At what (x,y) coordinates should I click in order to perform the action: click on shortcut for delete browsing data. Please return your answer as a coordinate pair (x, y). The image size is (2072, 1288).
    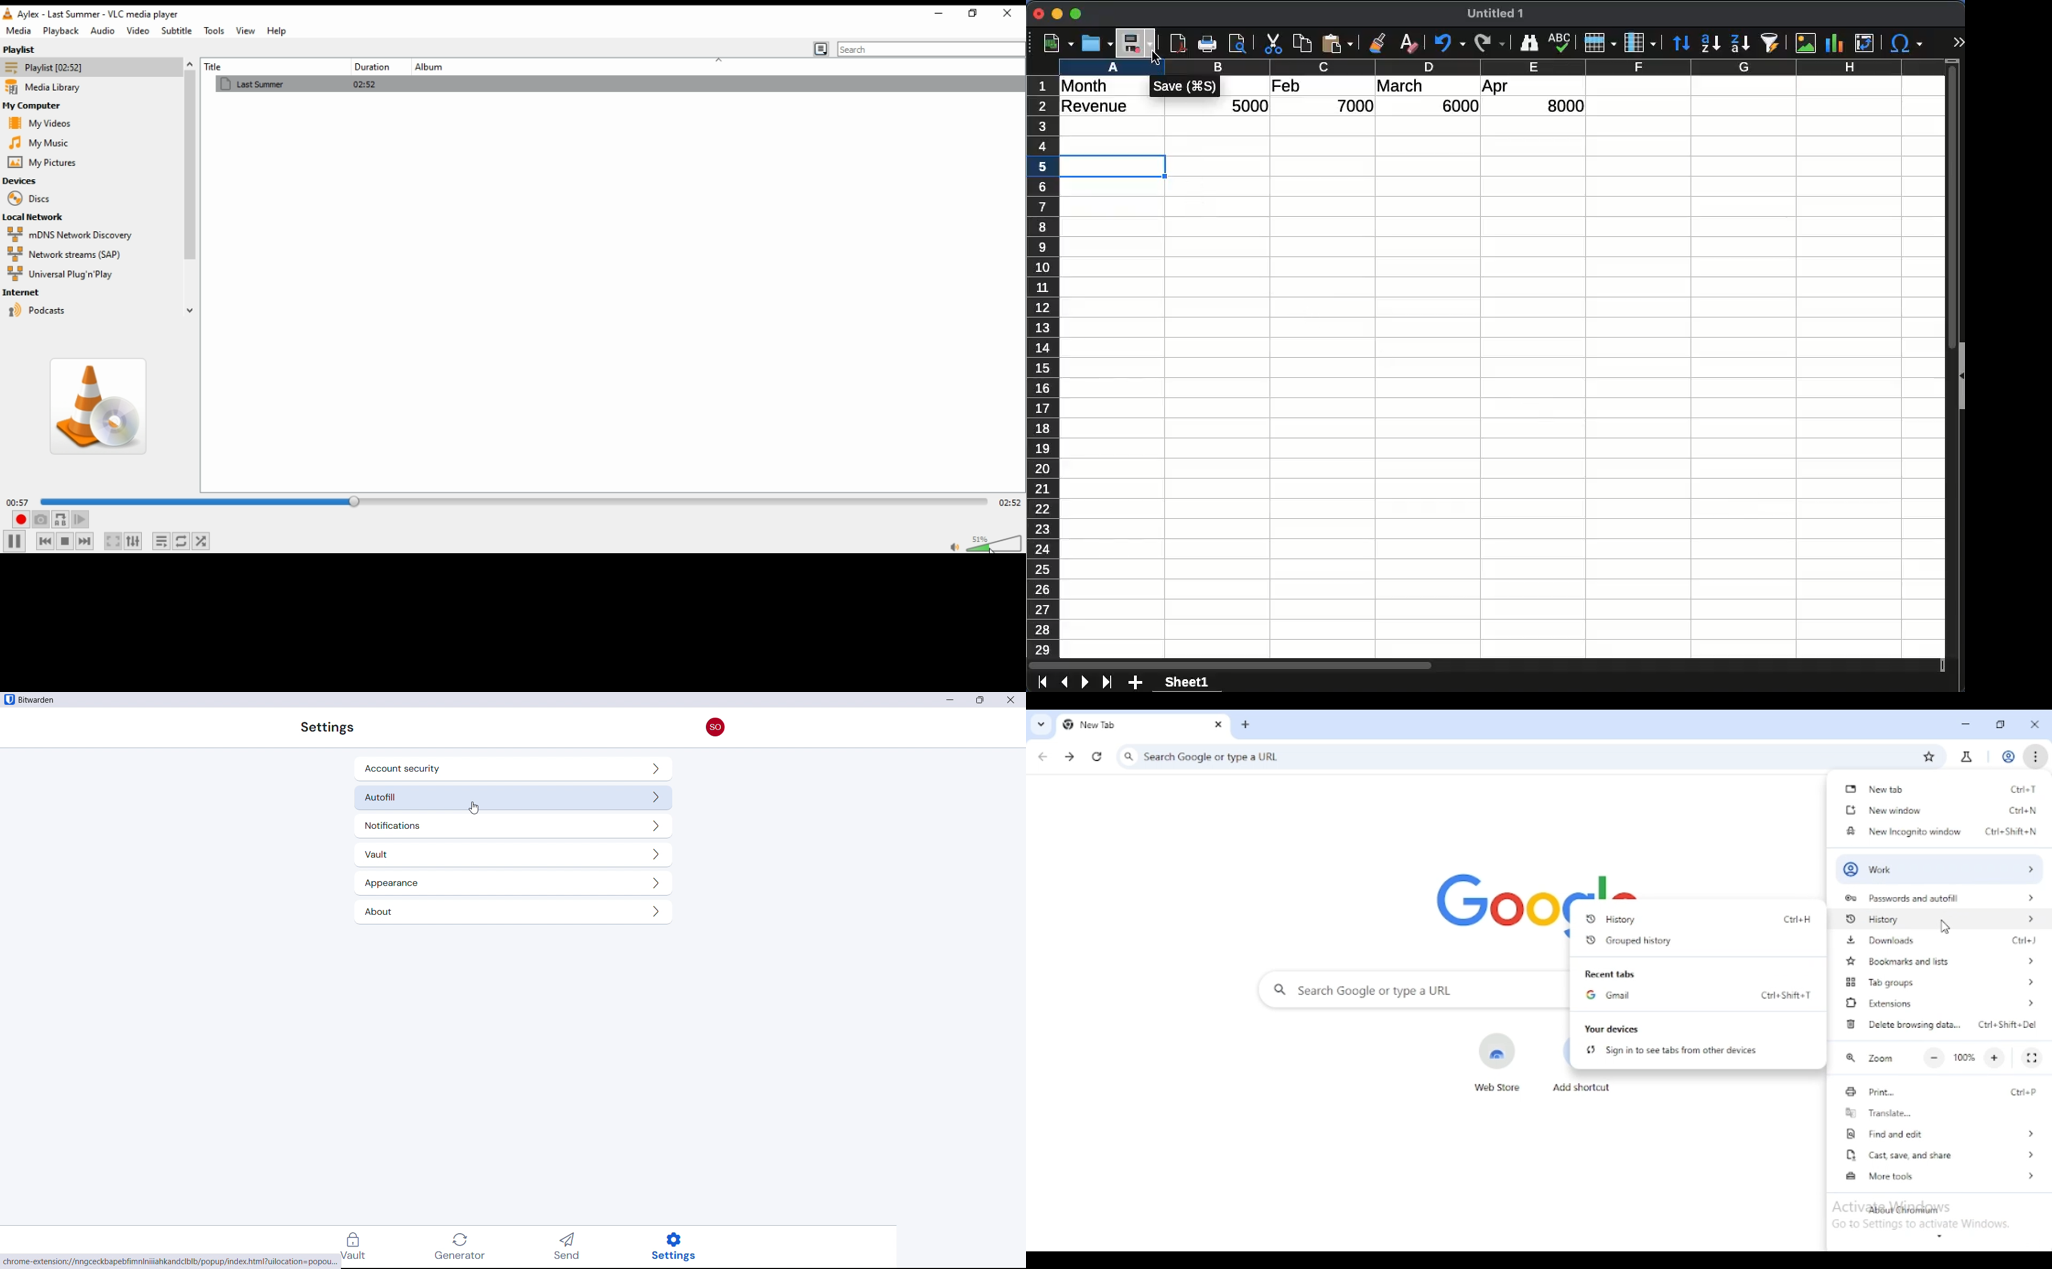
    Looking at the image, I should click on (2009, 1025).